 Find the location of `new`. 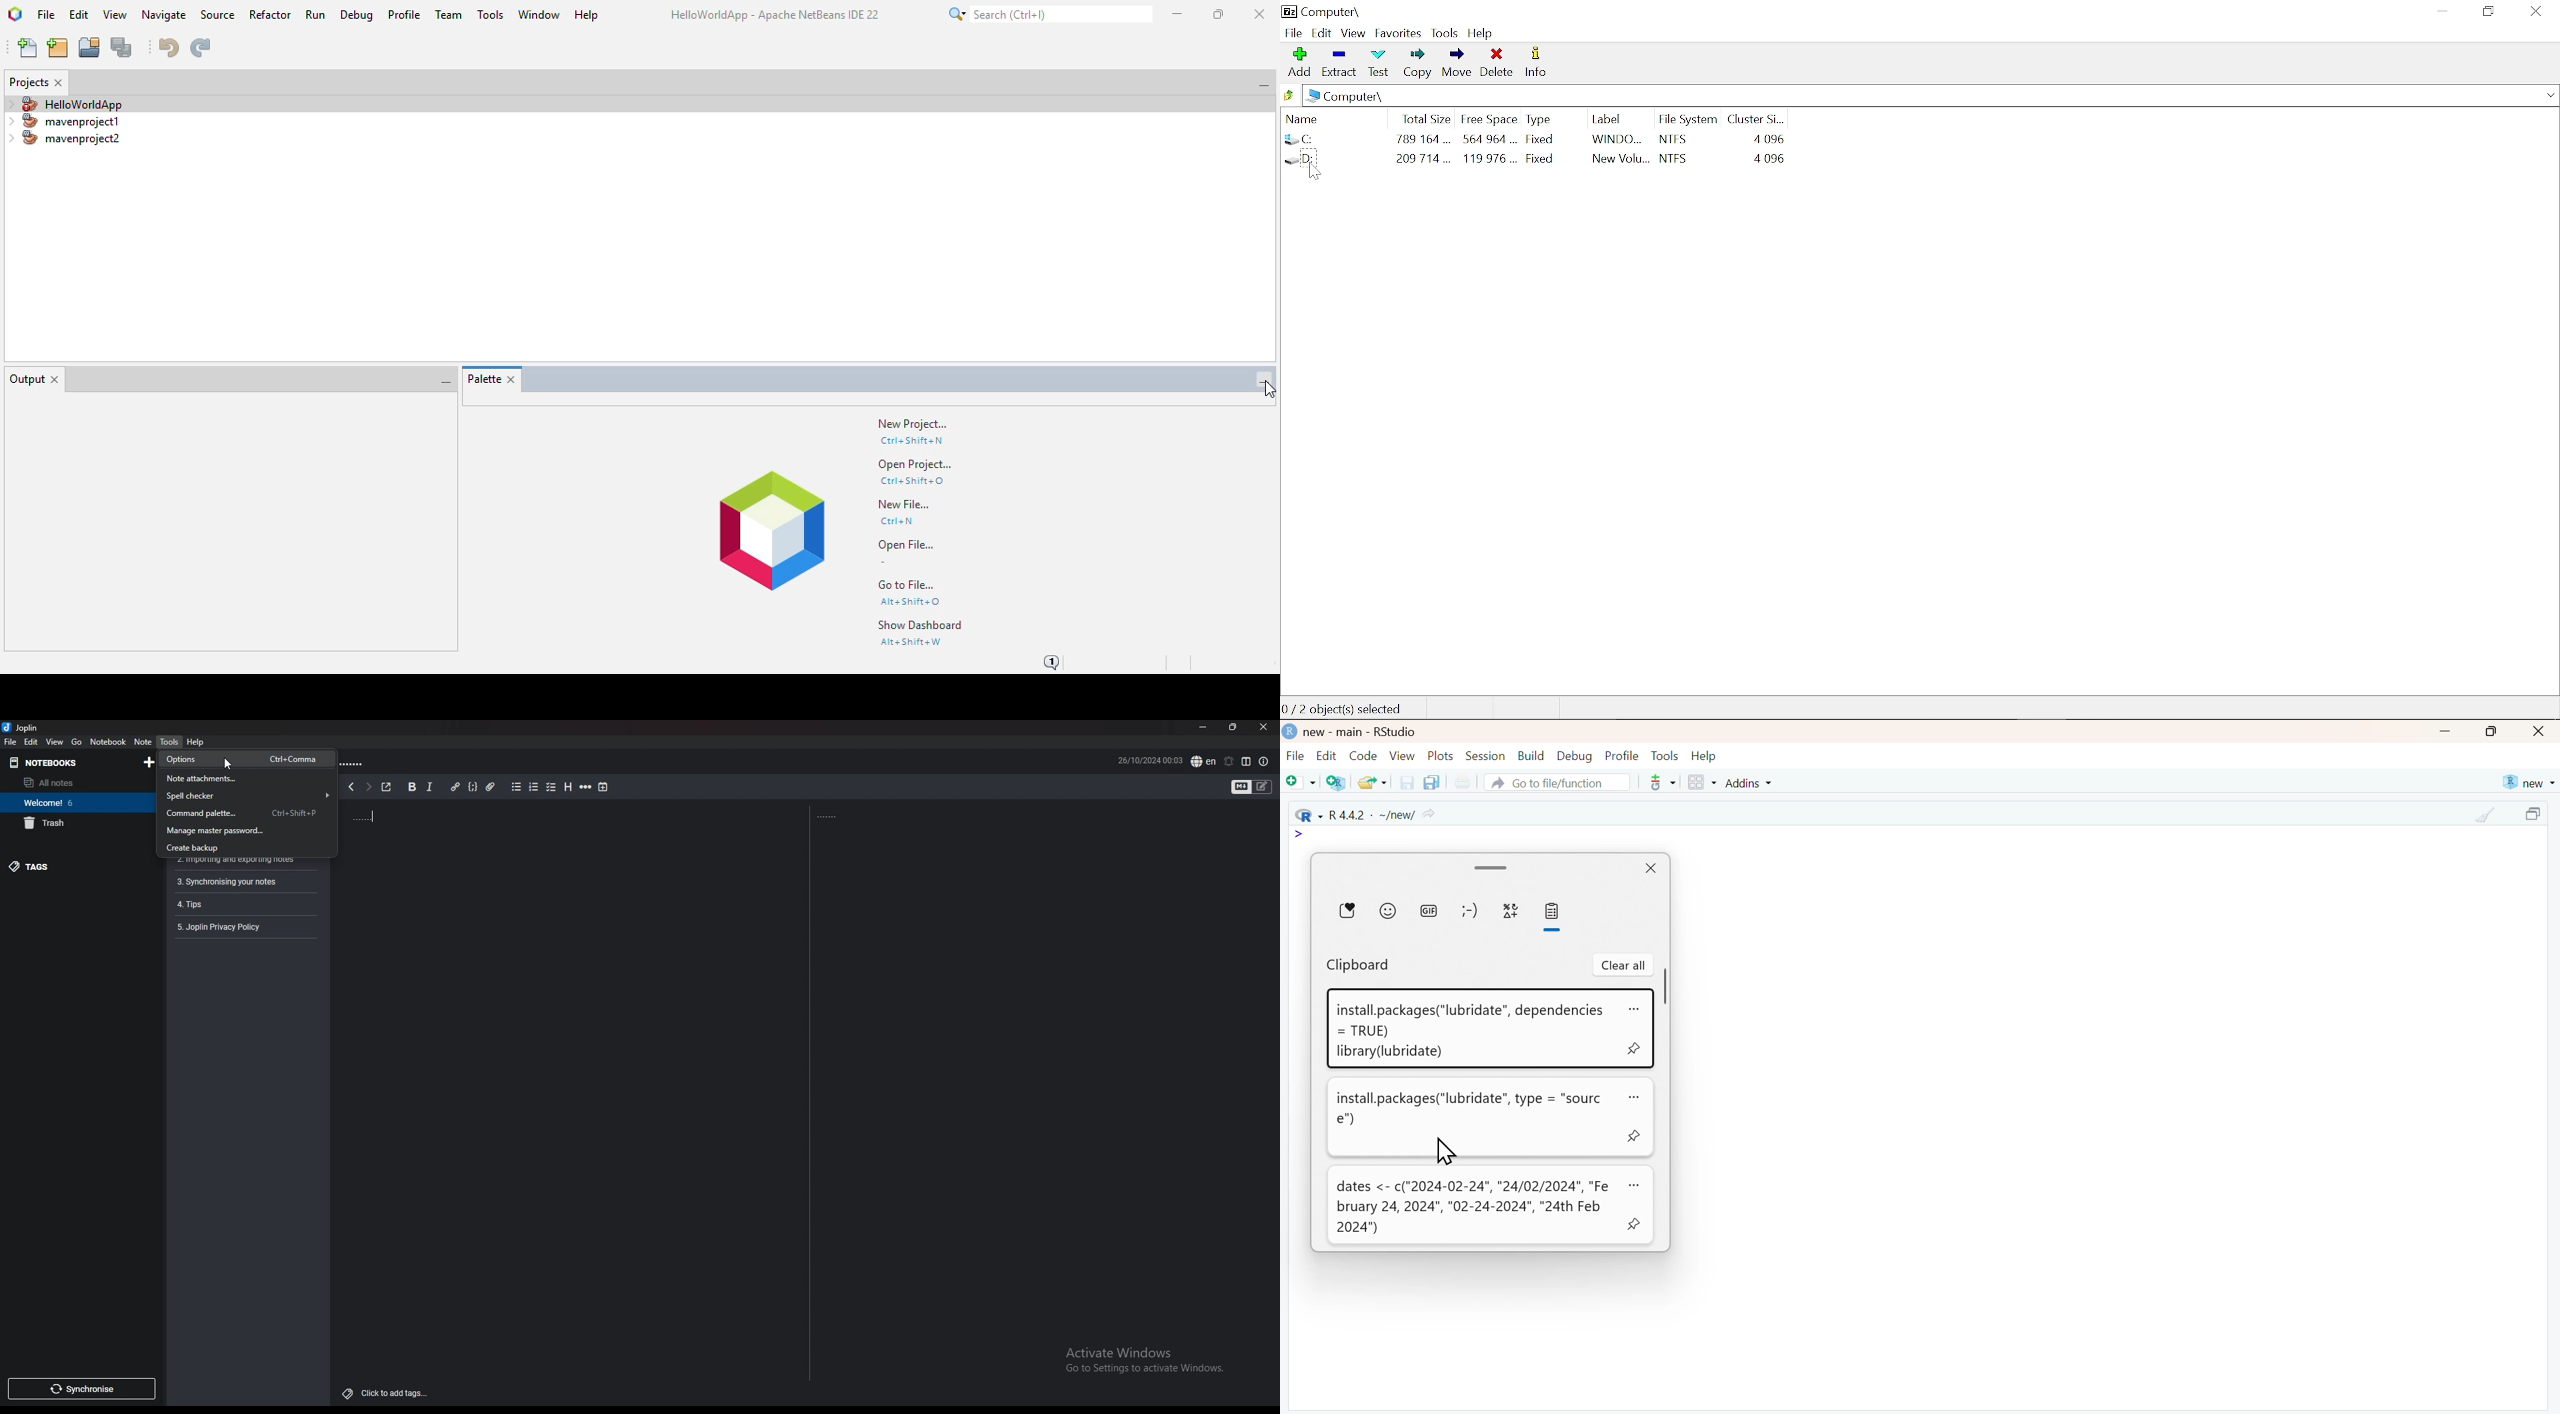

new is located at coordinates (2527, 783).